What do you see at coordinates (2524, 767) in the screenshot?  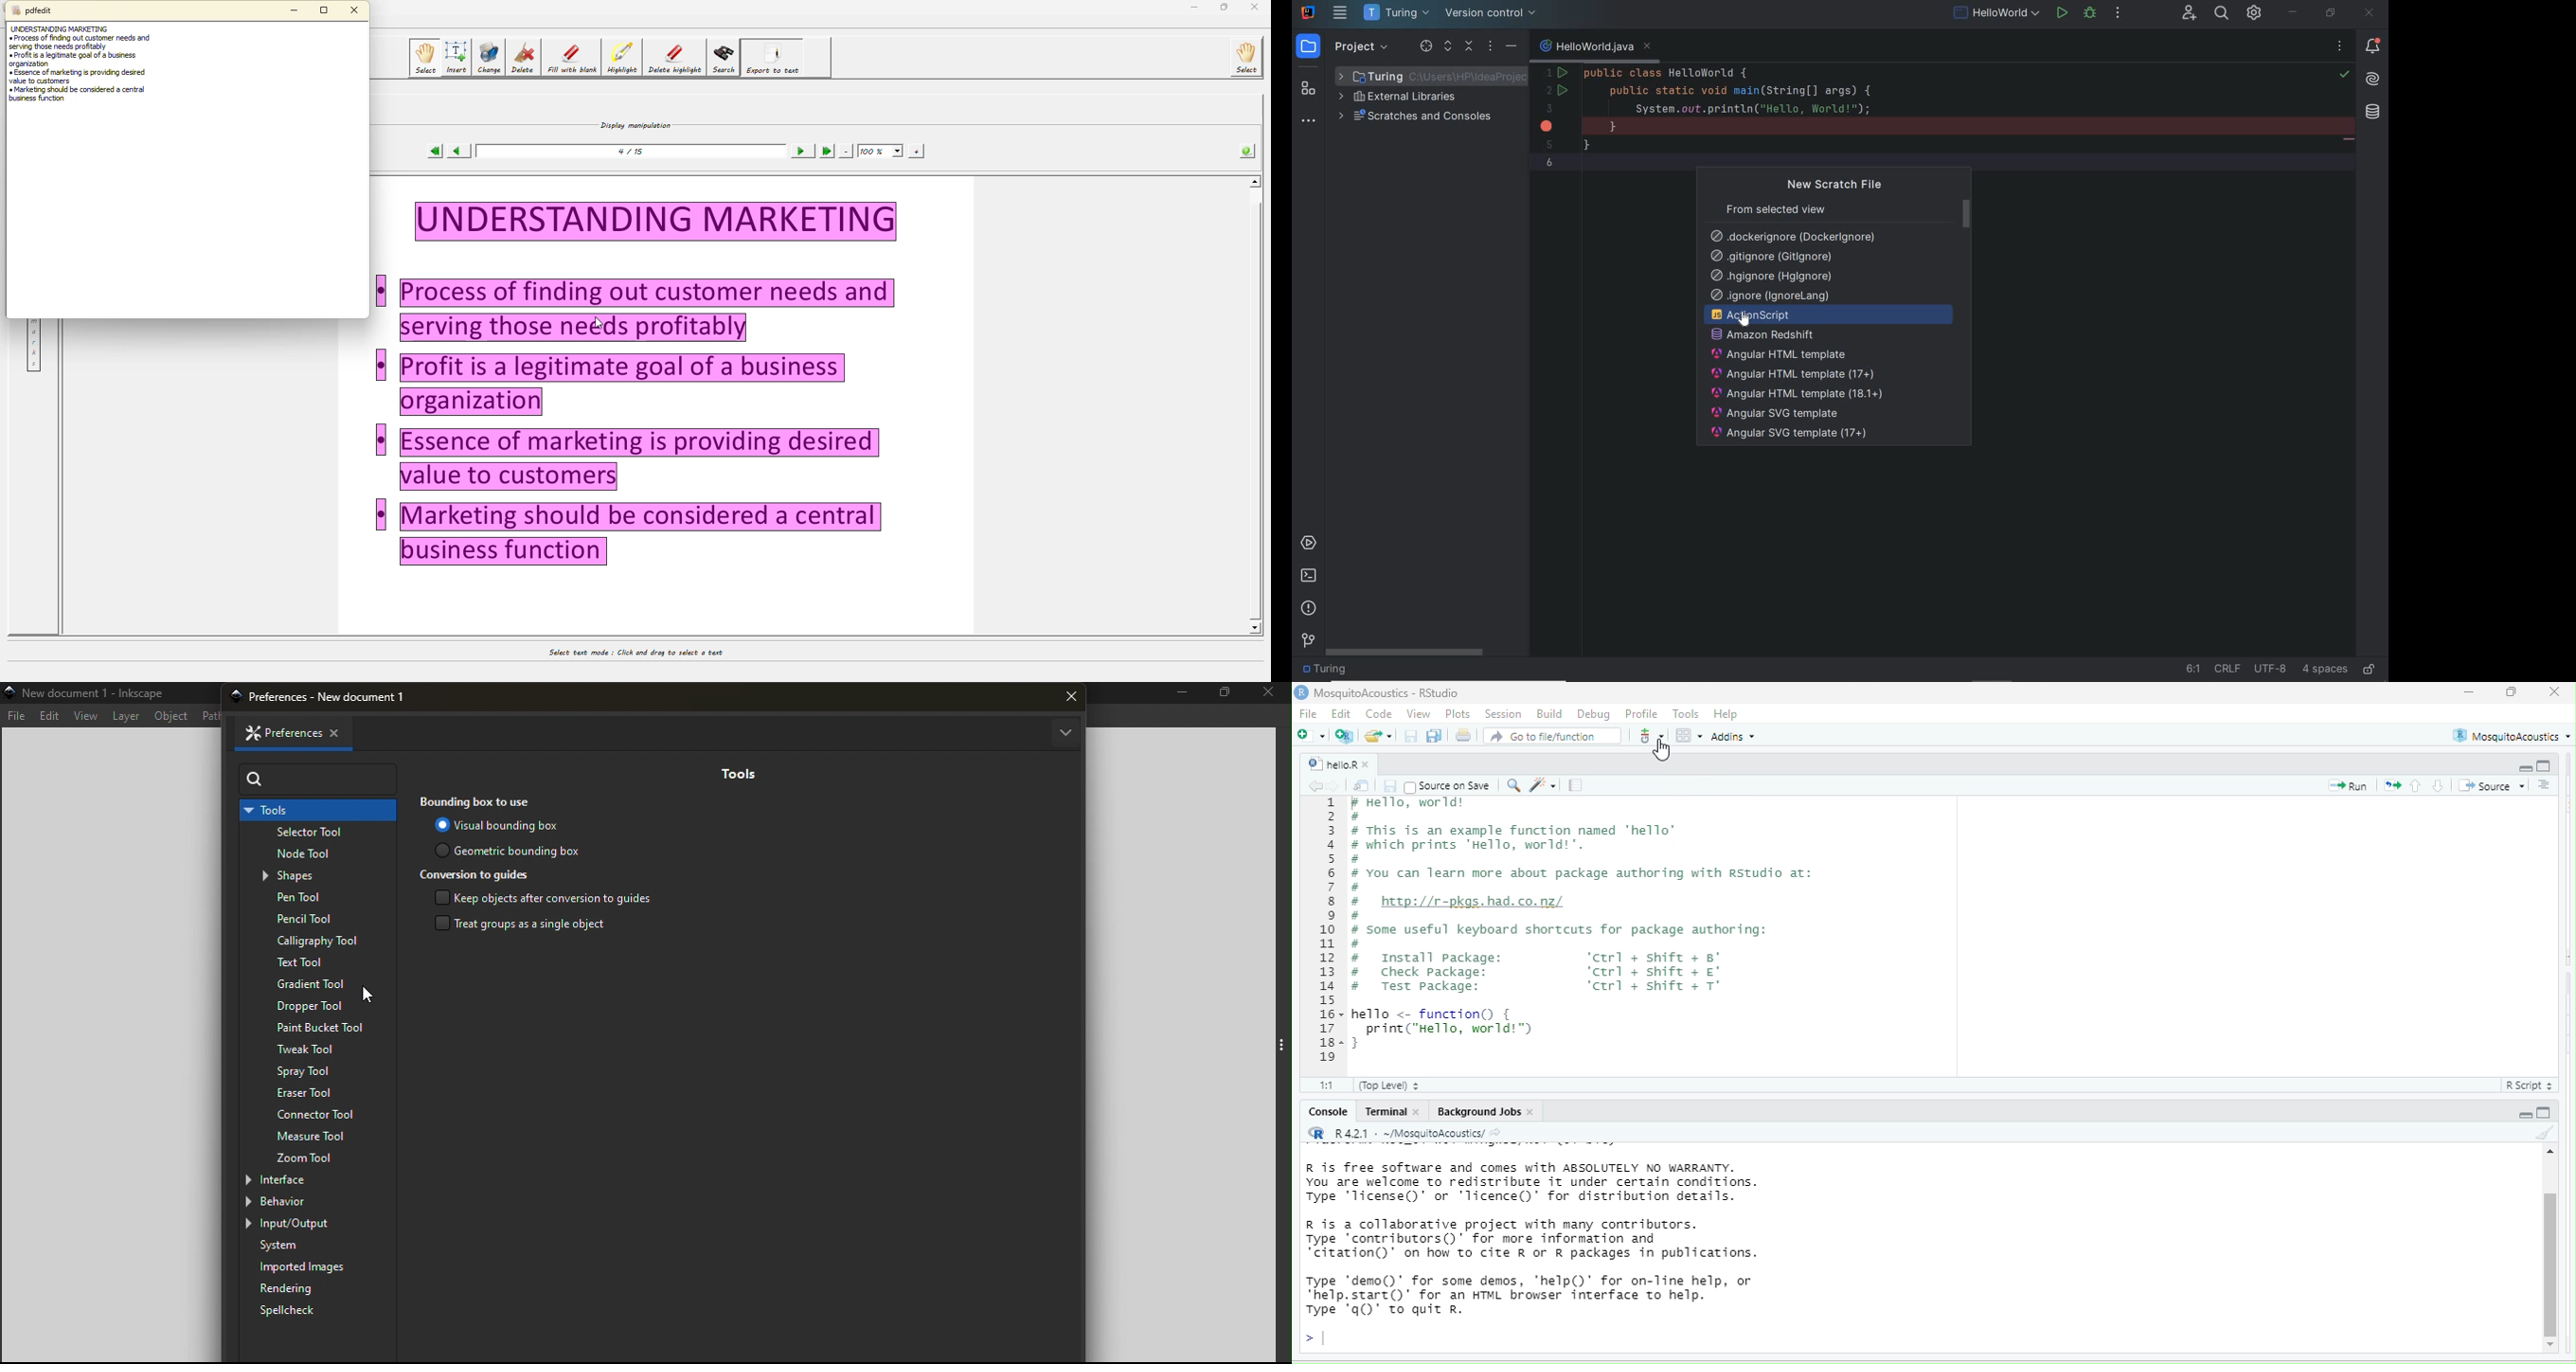 I see `hide r script` at bounding box center [2524, 767].